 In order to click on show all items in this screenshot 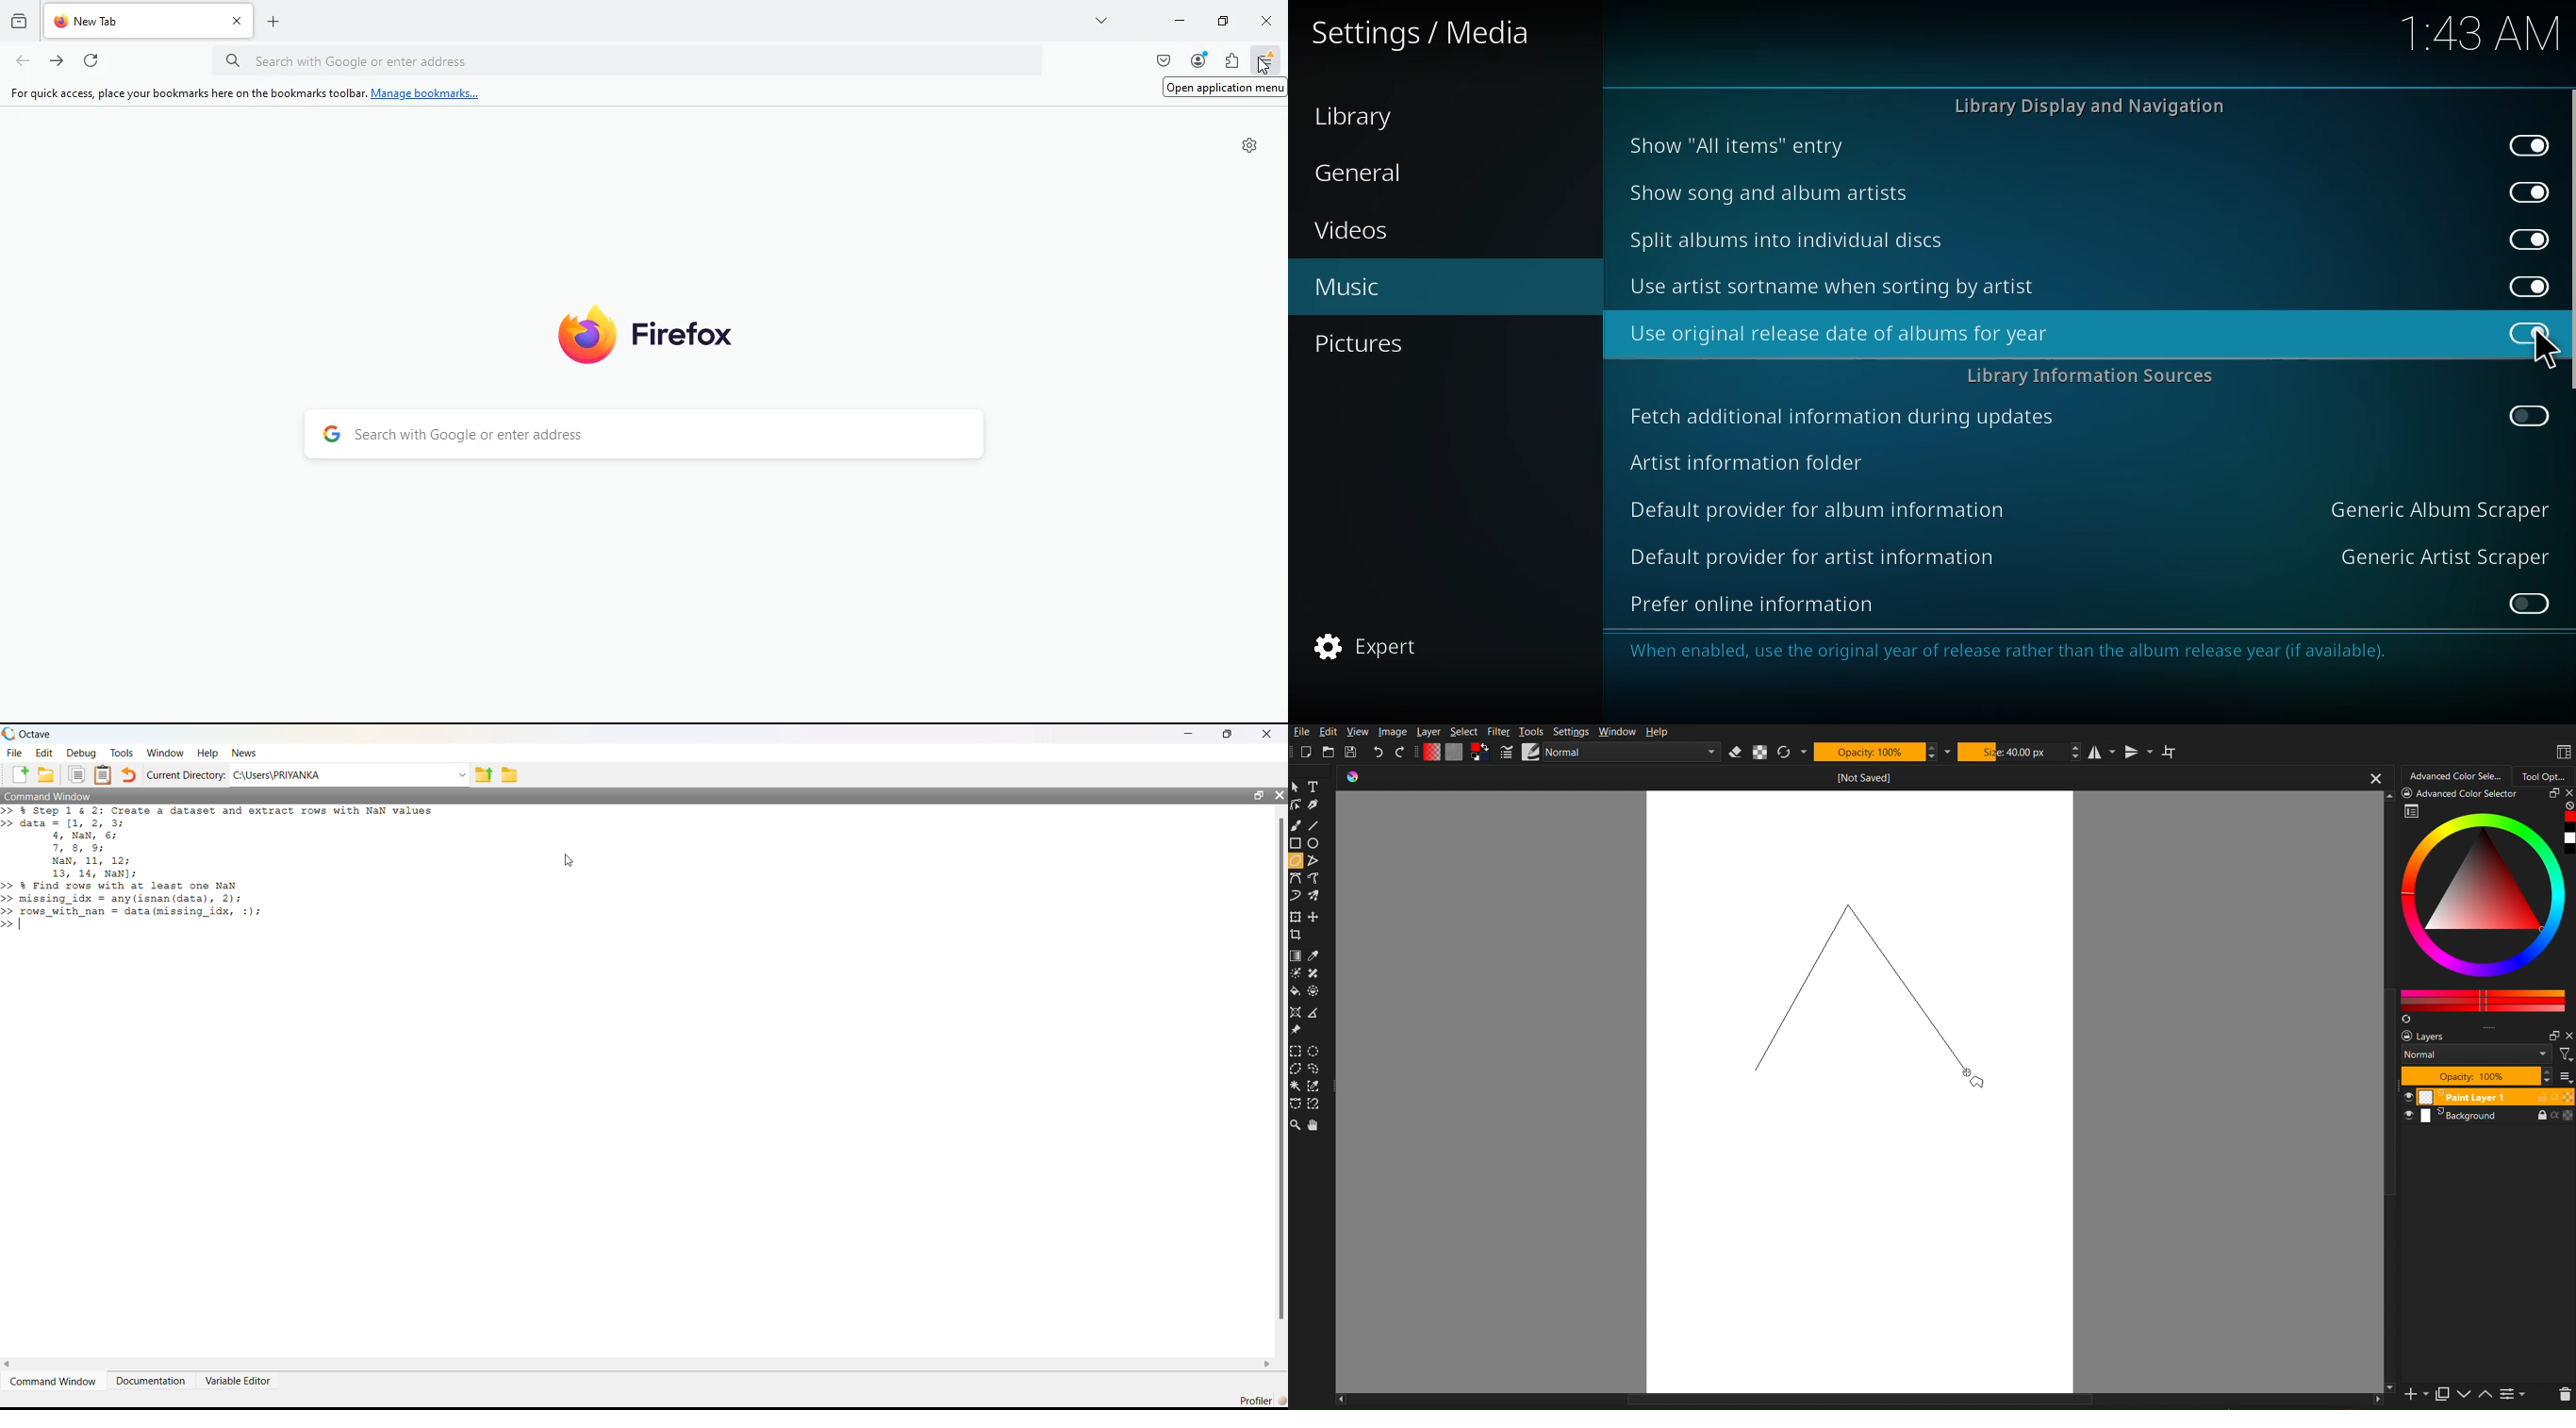, I will do `click(1736, 143)`.